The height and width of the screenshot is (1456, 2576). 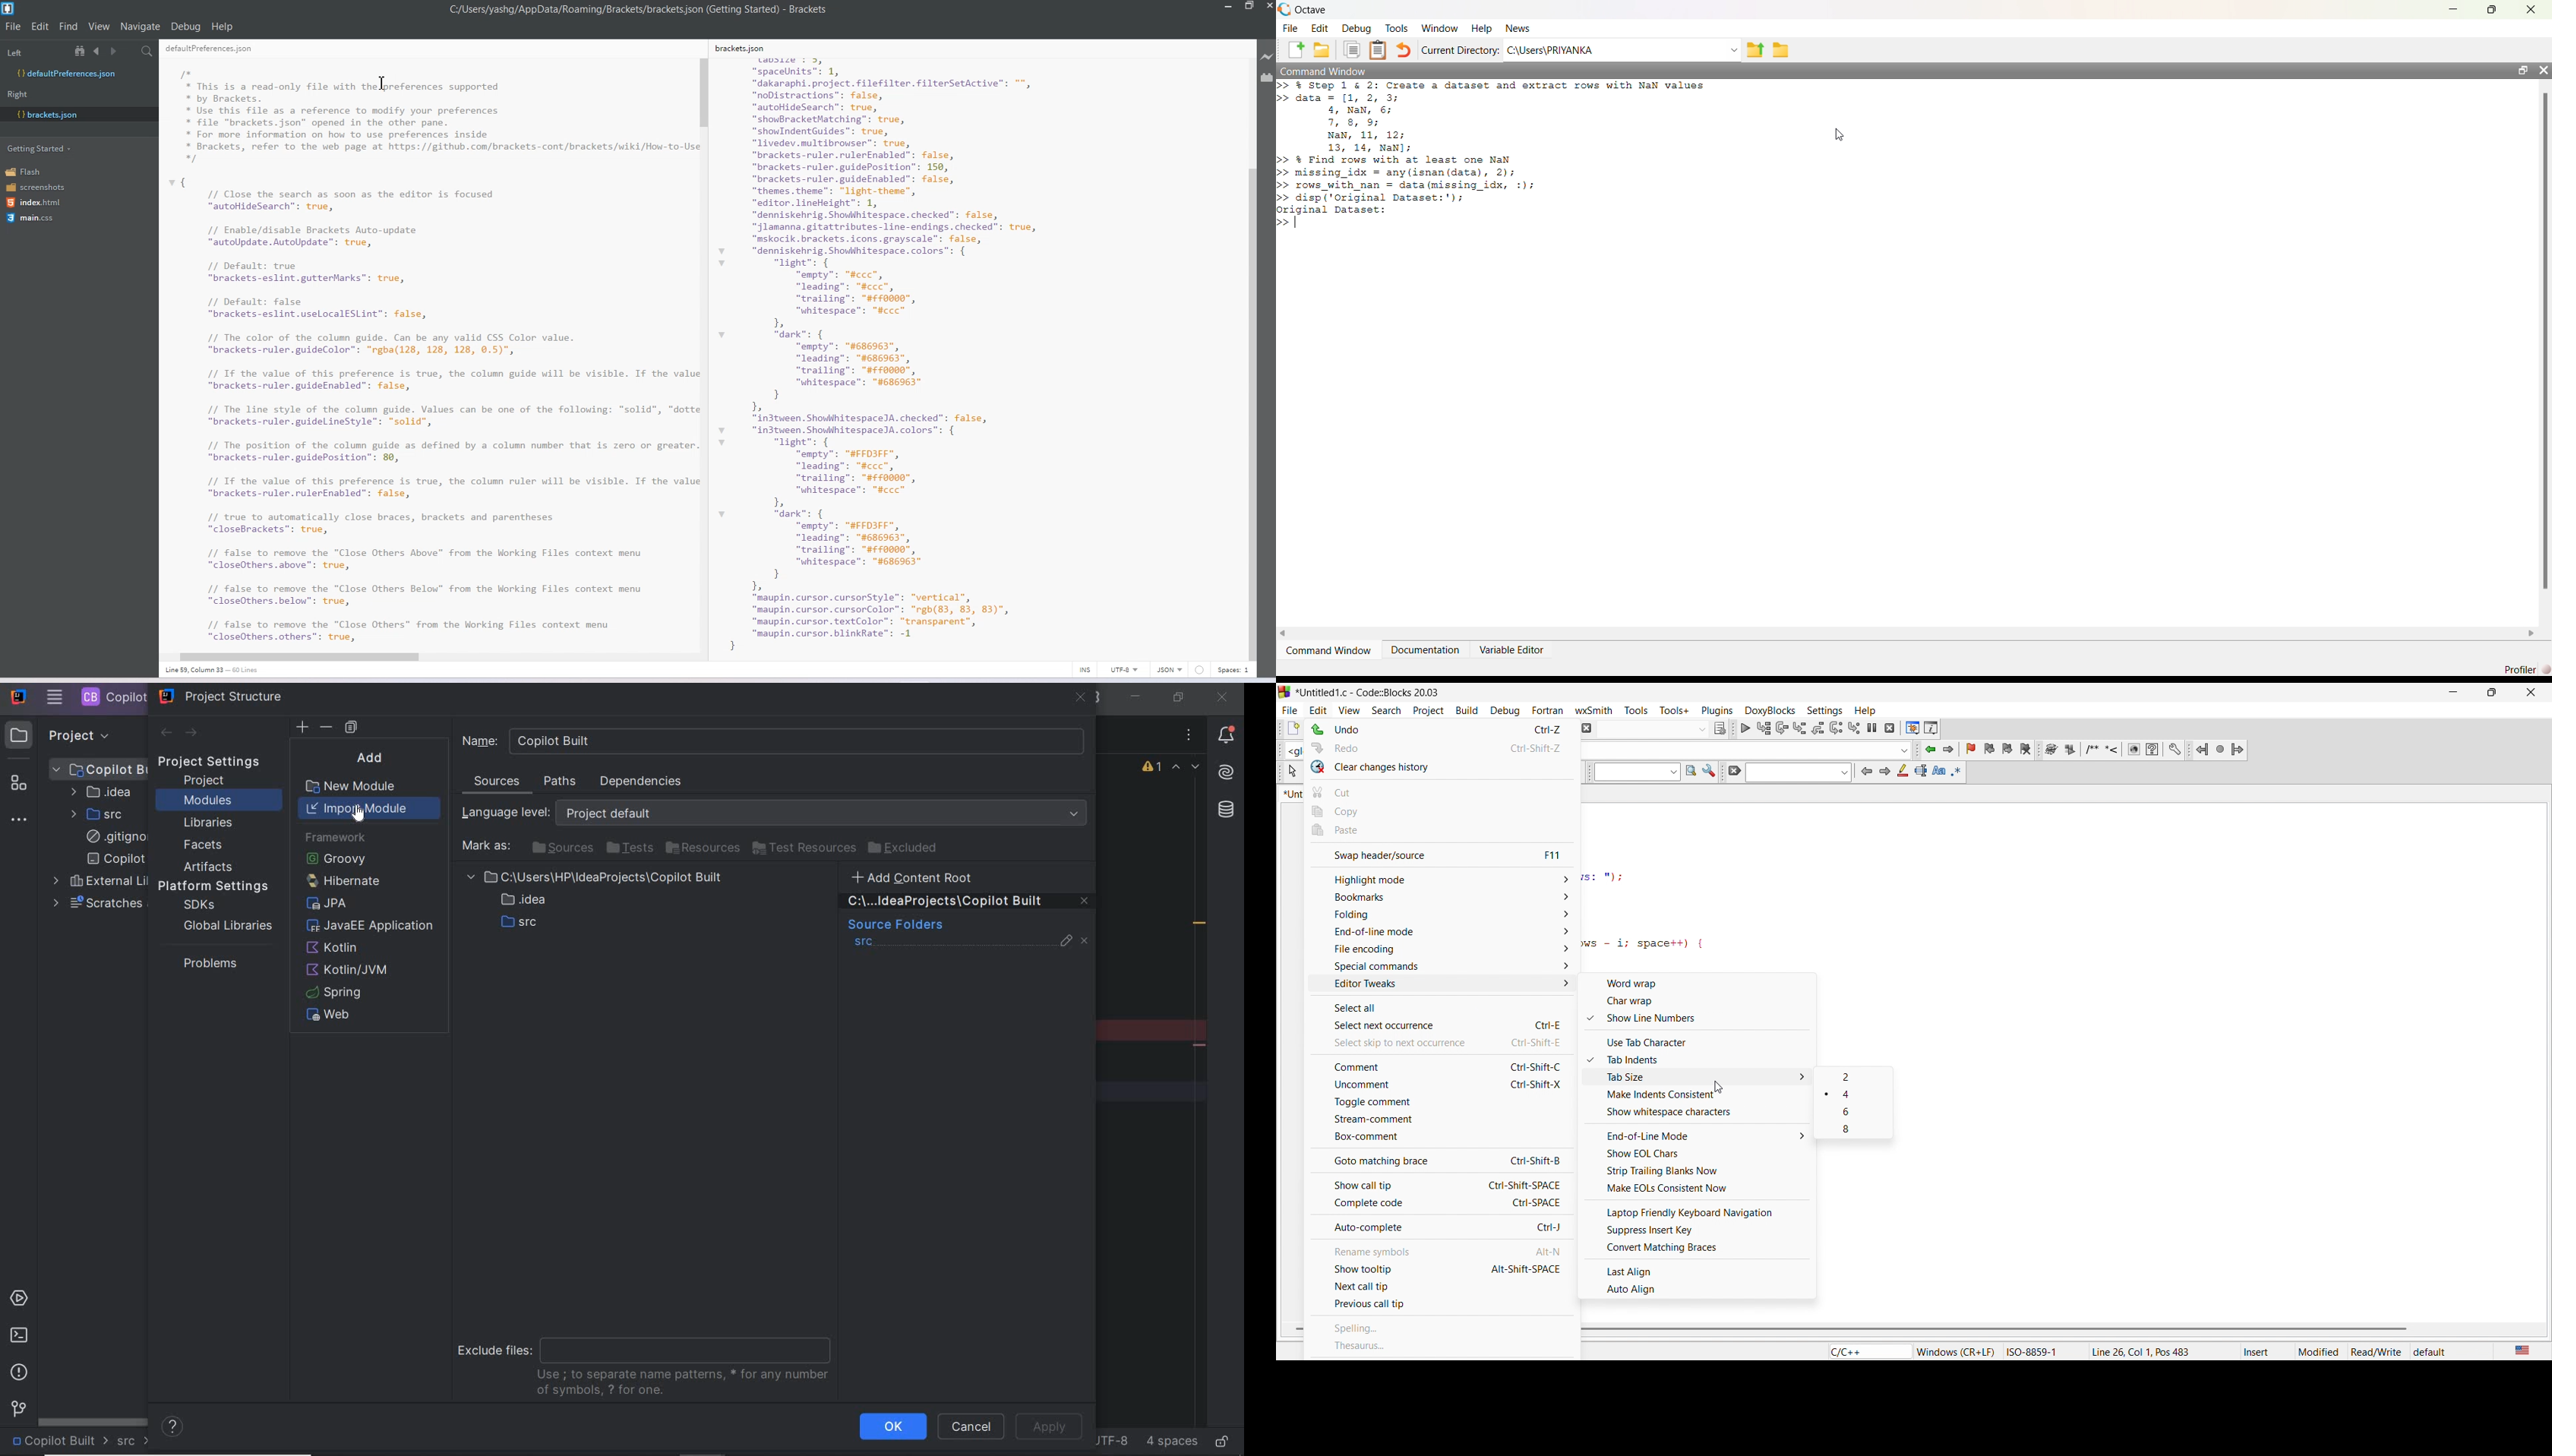 I want to click on make indents consistent, so click(x=1704, y=1097).